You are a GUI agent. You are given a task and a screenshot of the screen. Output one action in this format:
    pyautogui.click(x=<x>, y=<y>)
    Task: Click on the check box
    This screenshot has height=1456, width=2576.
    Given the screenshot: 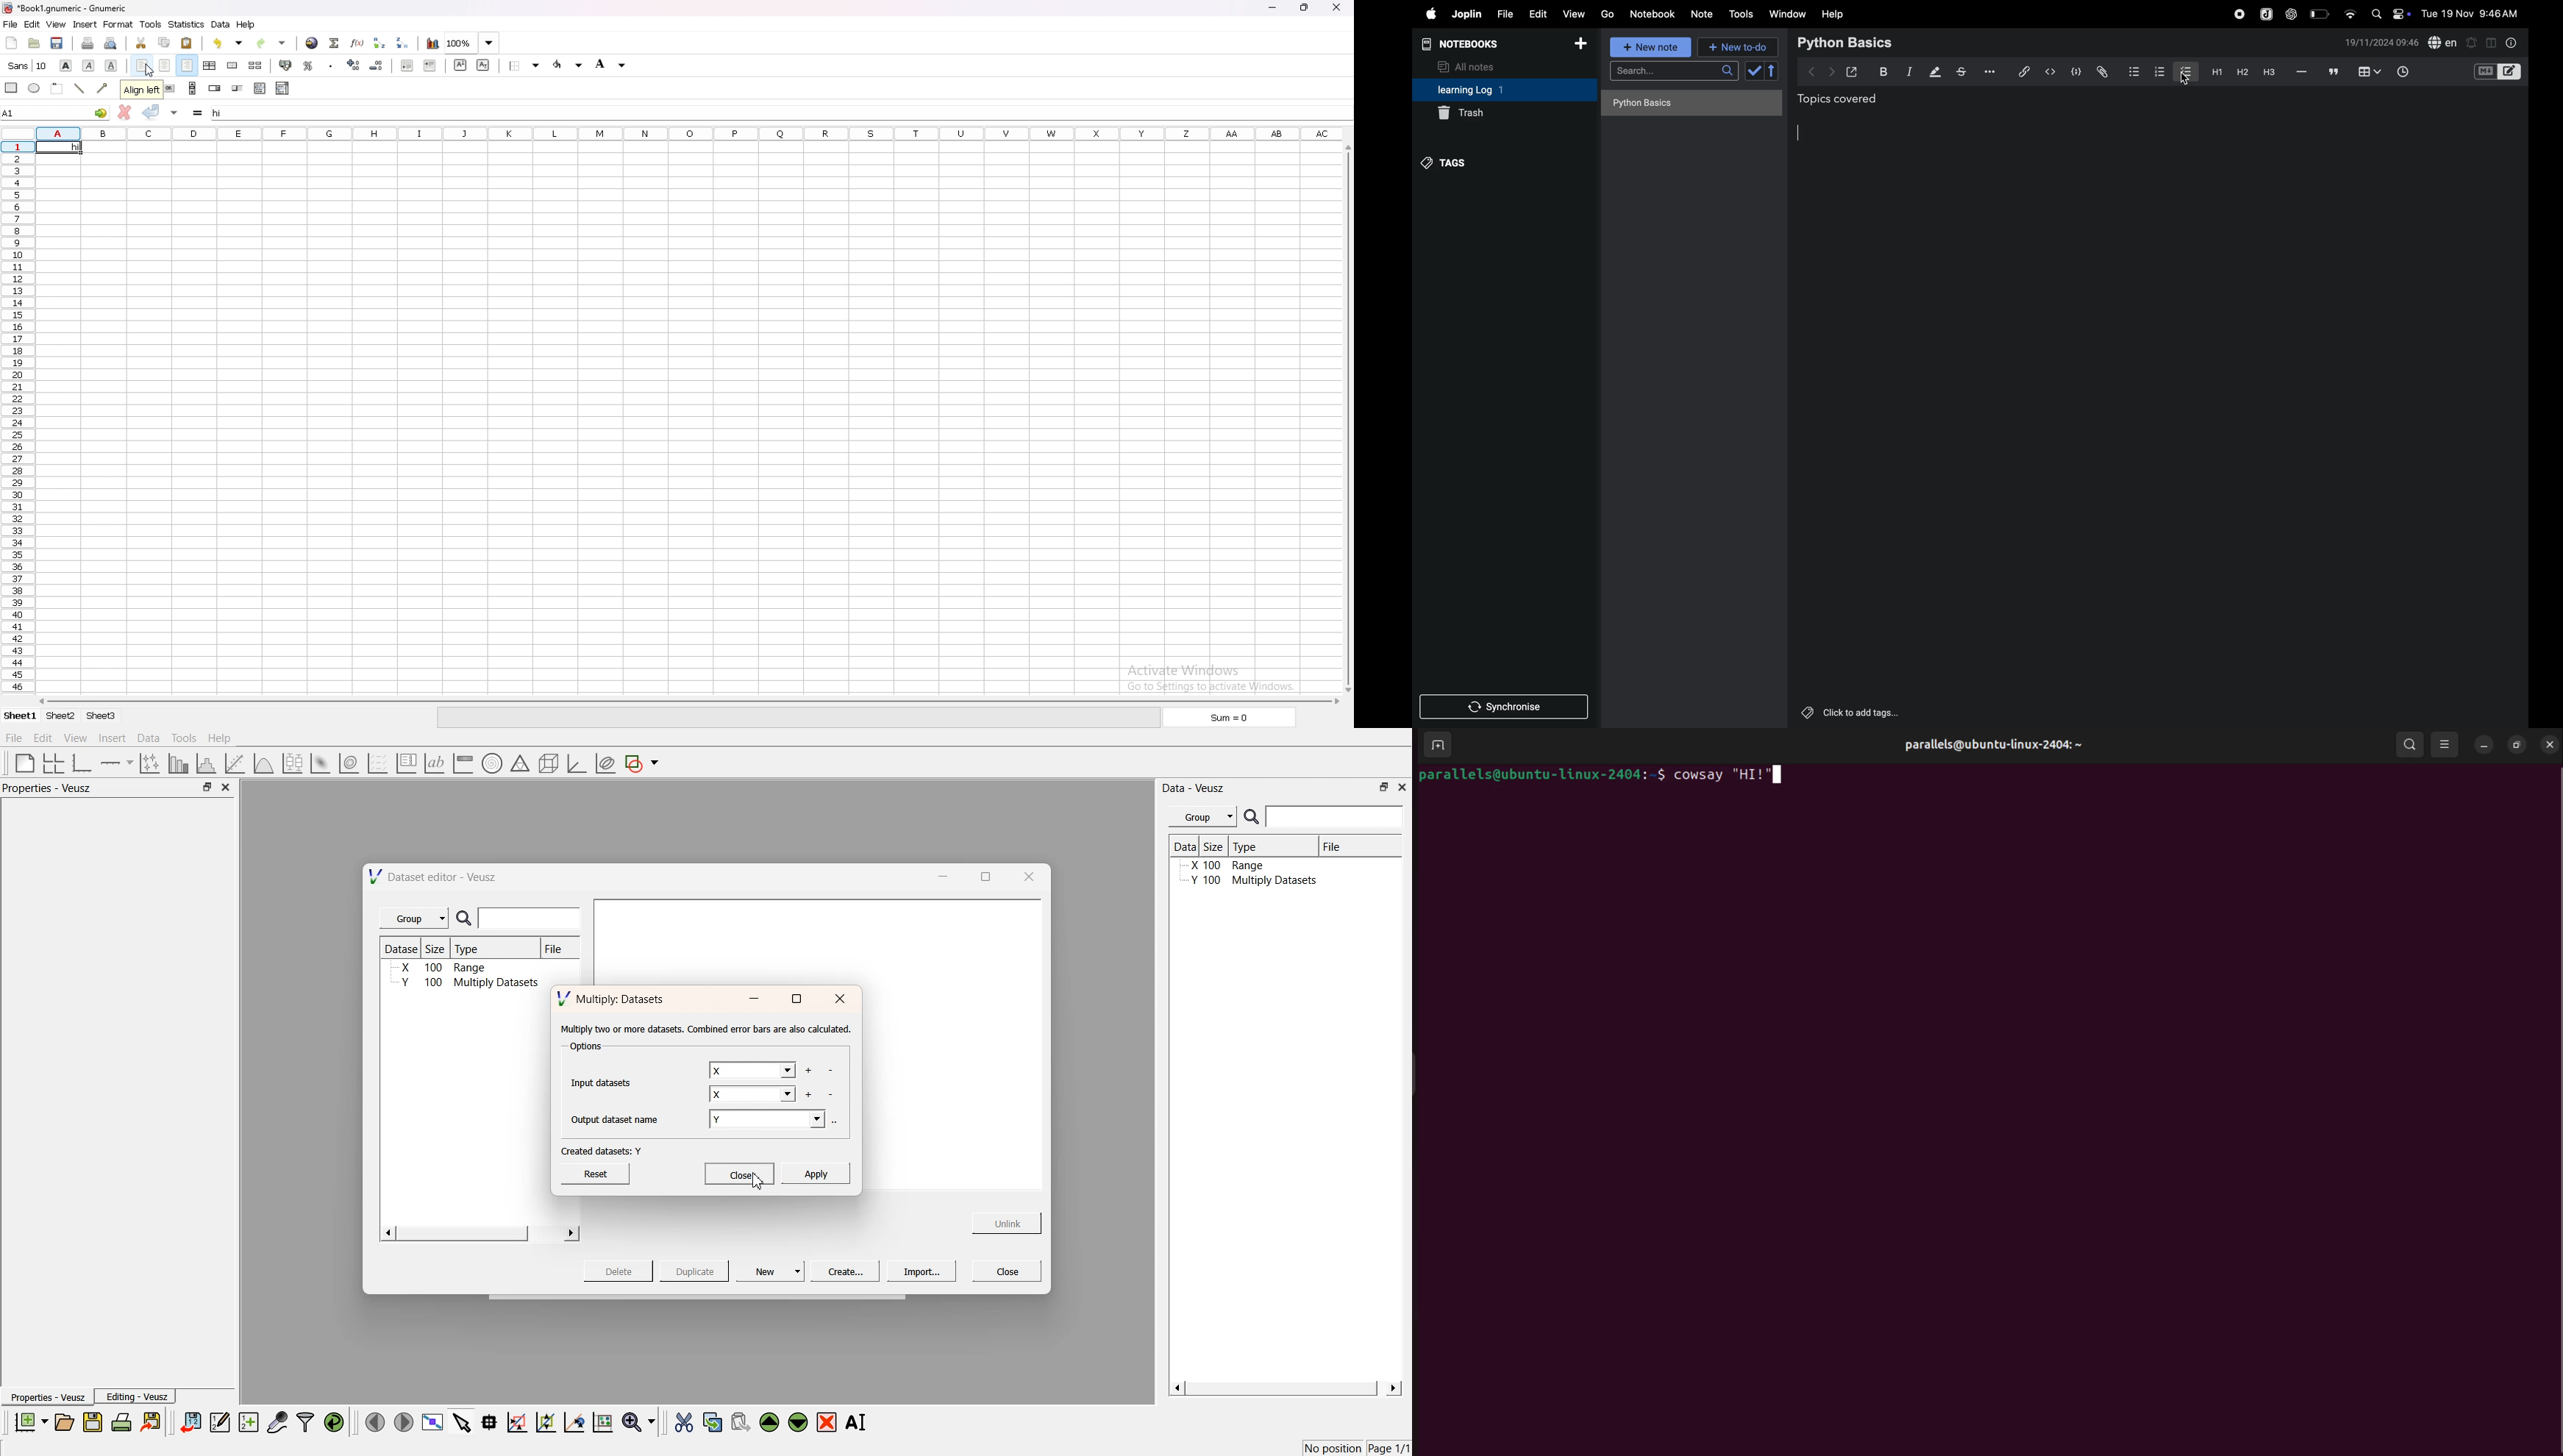 What is the action you would take?
    pyautogui.click(x=1764, y=71)
    